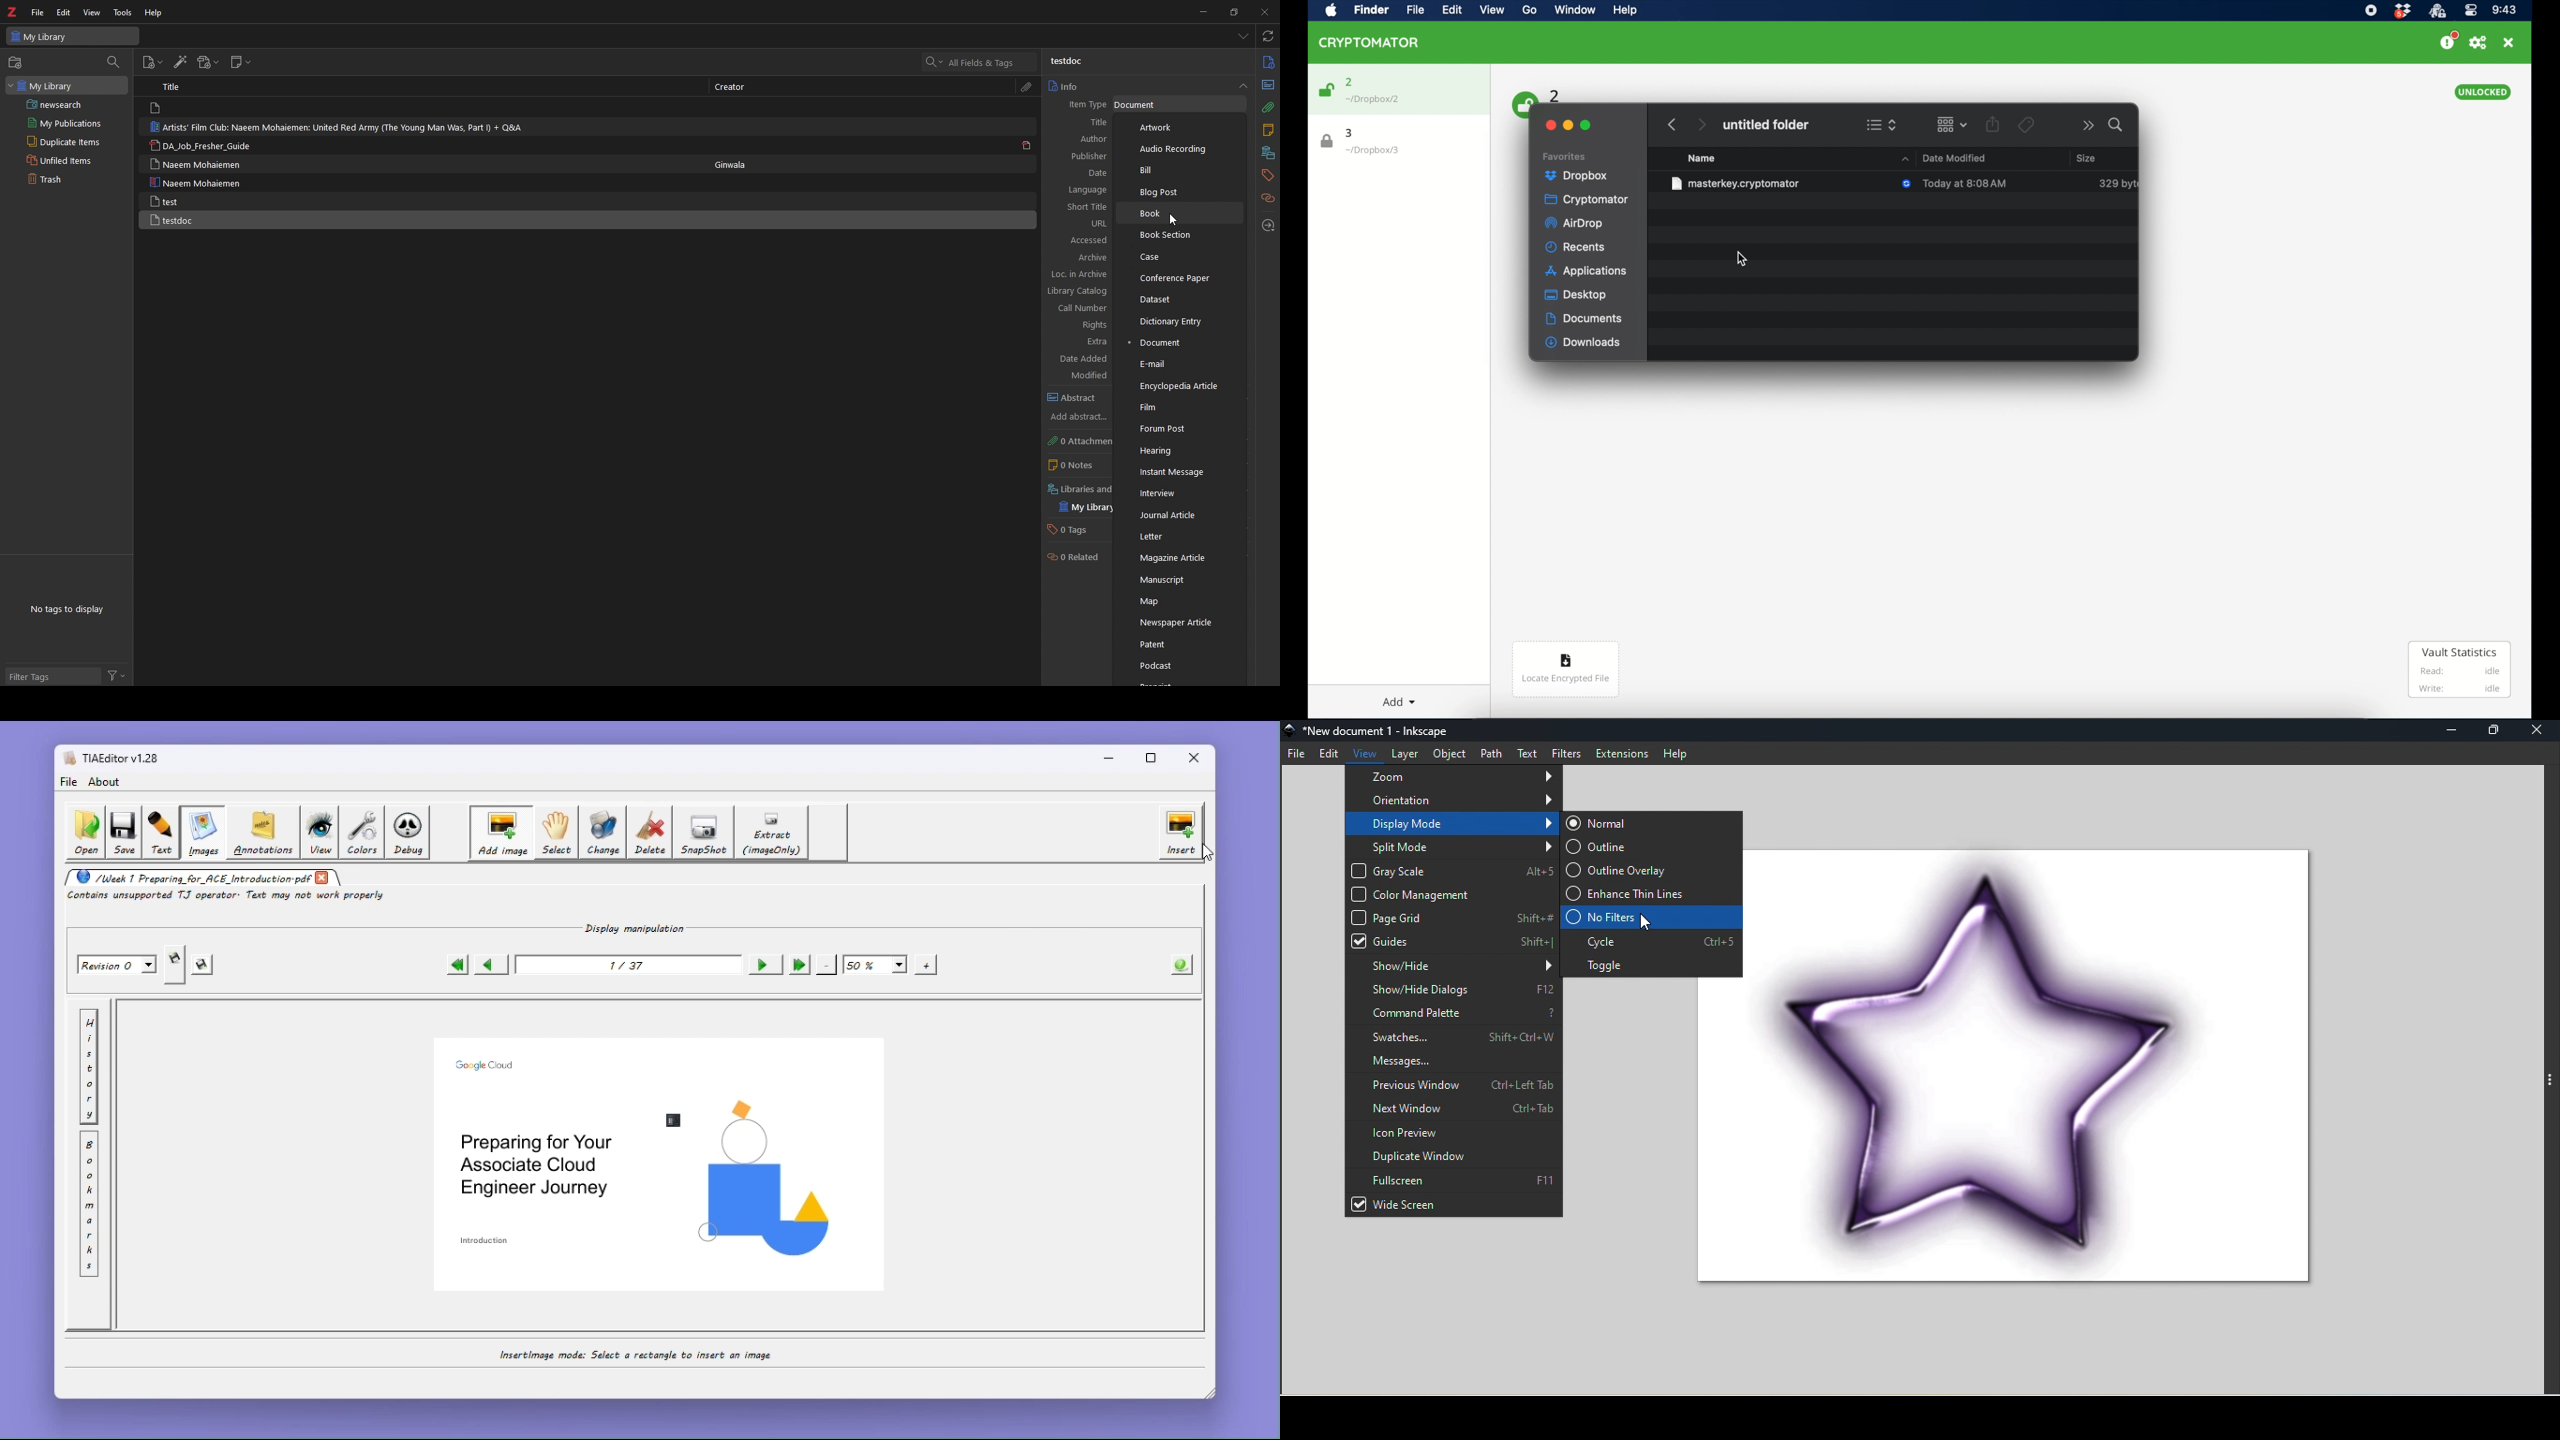  I want to click on Icon preview, so click(1455, 1131).